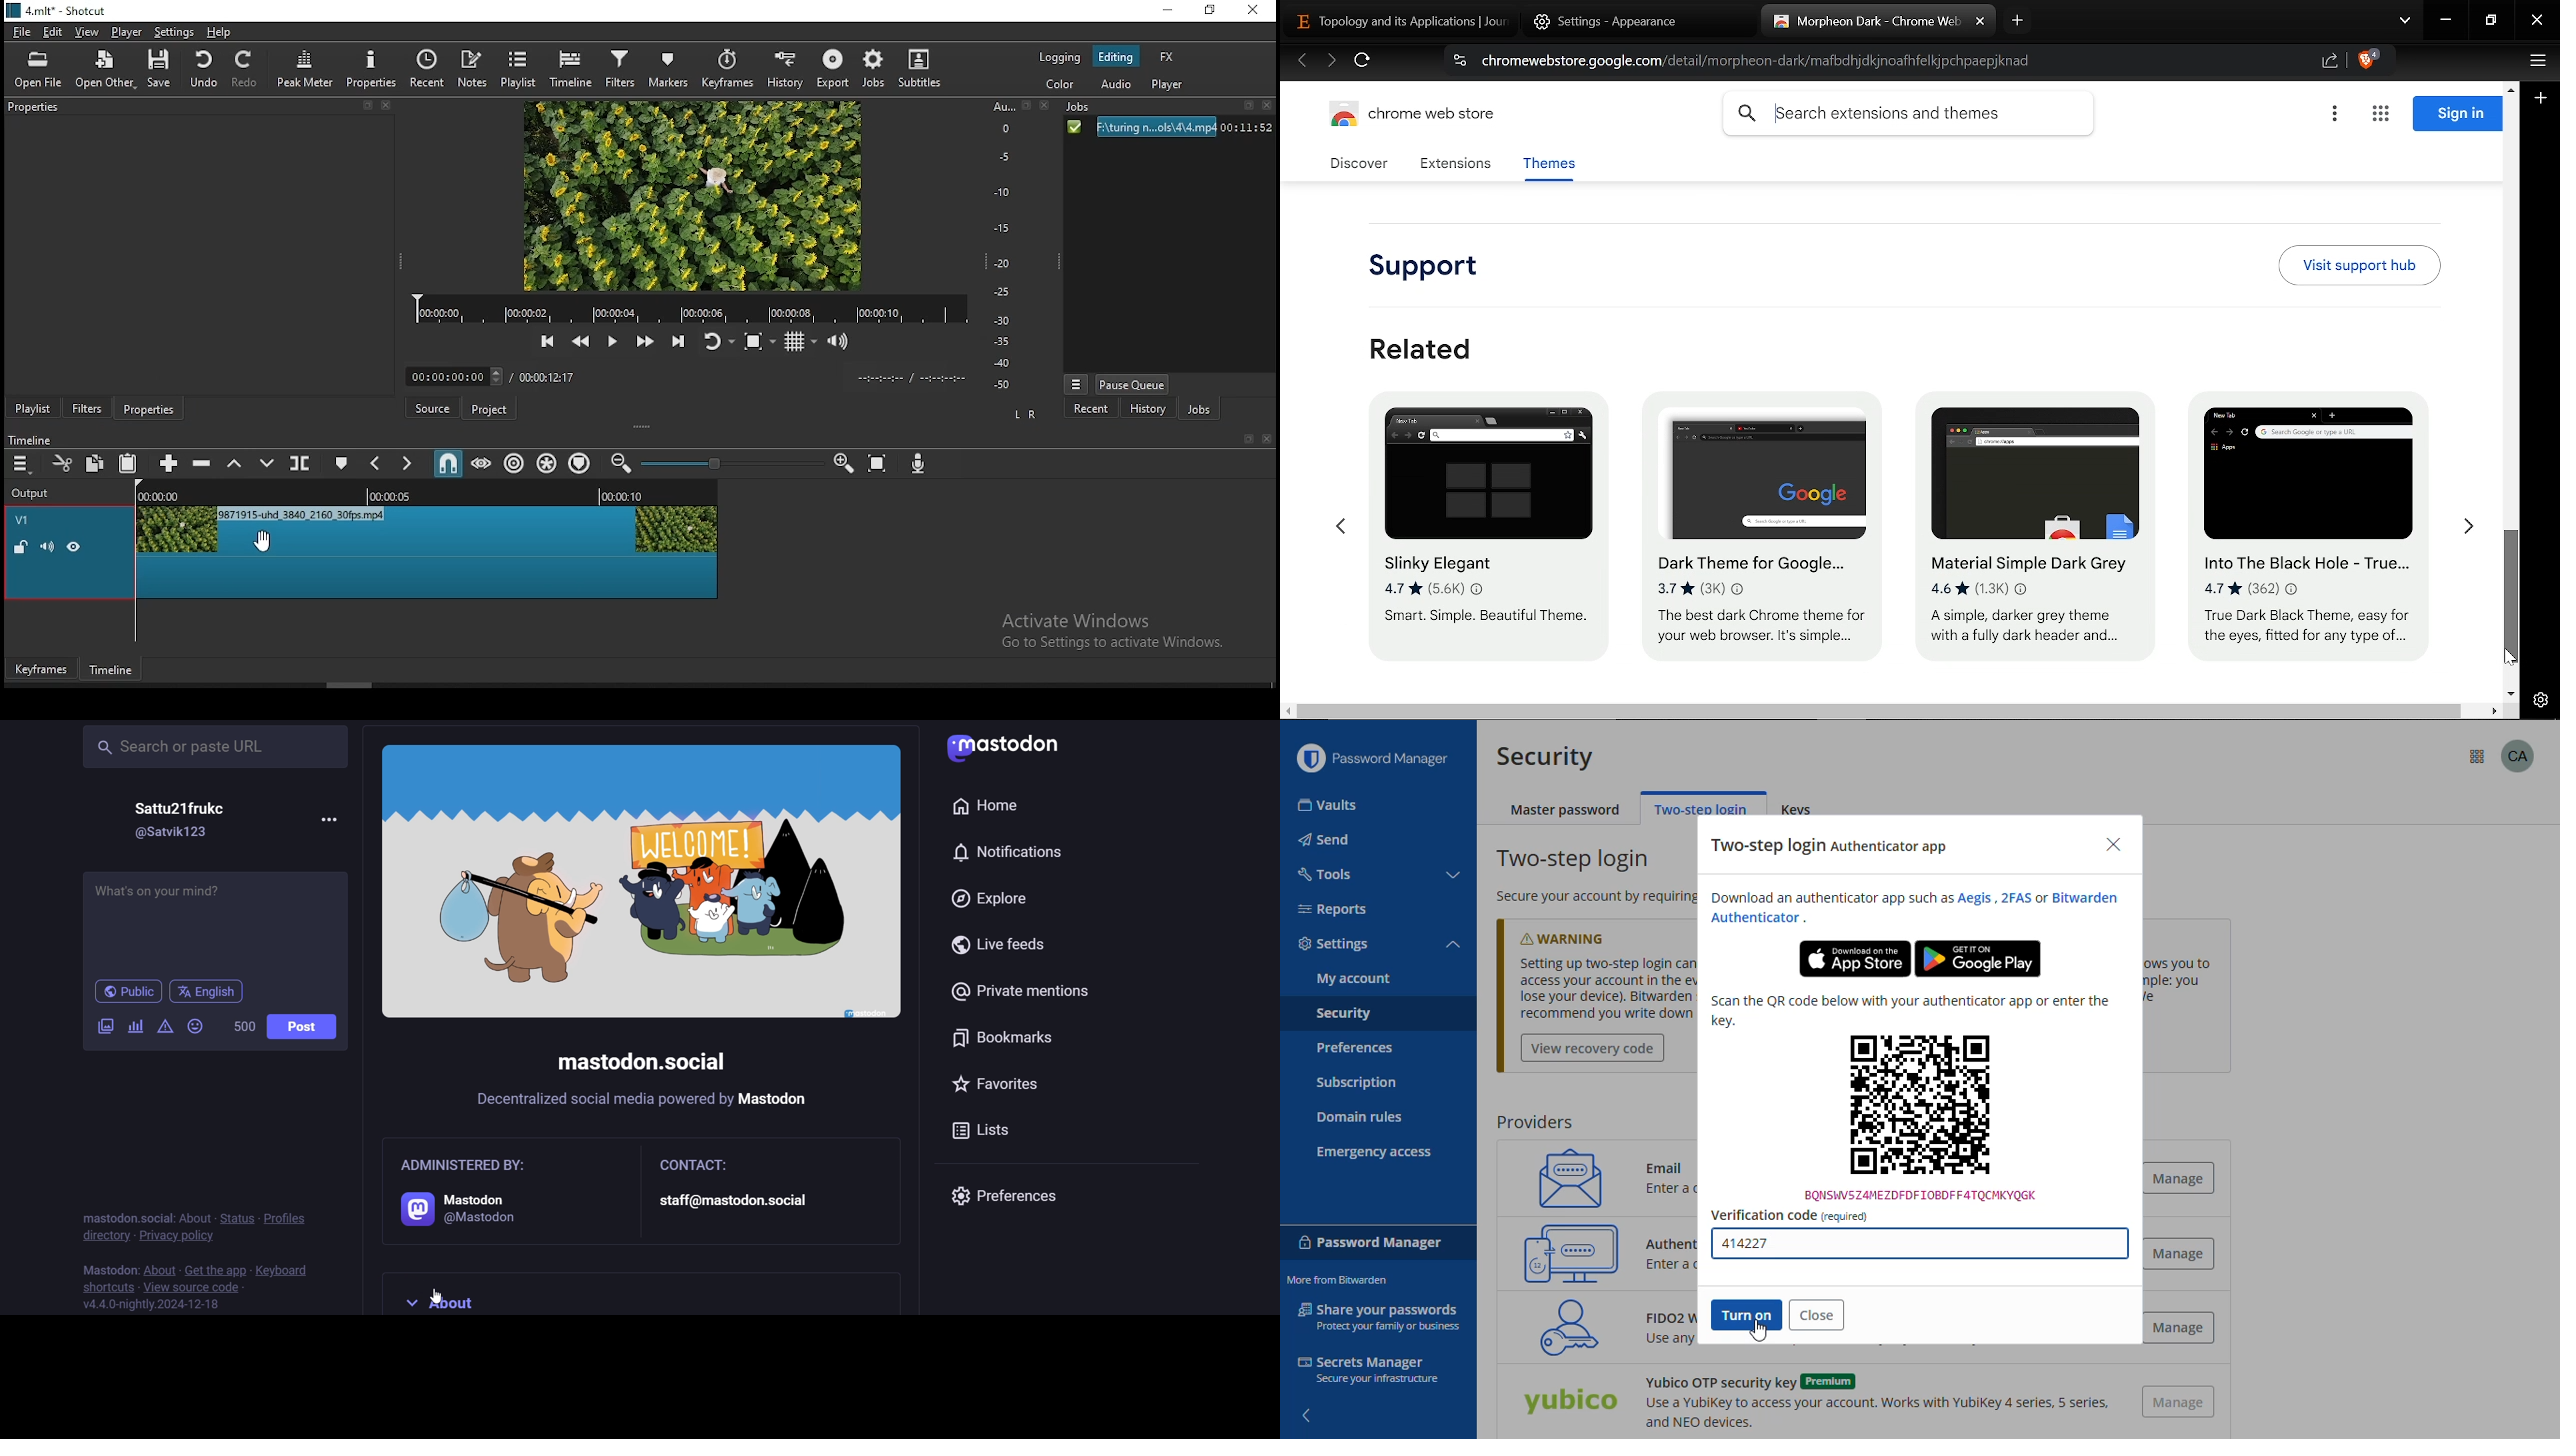 The width and height of the screenshot is (2576, 1456). Describe the element at coordinates (1455, 876) in the screenshot. I see `toggle collapse` at that location.